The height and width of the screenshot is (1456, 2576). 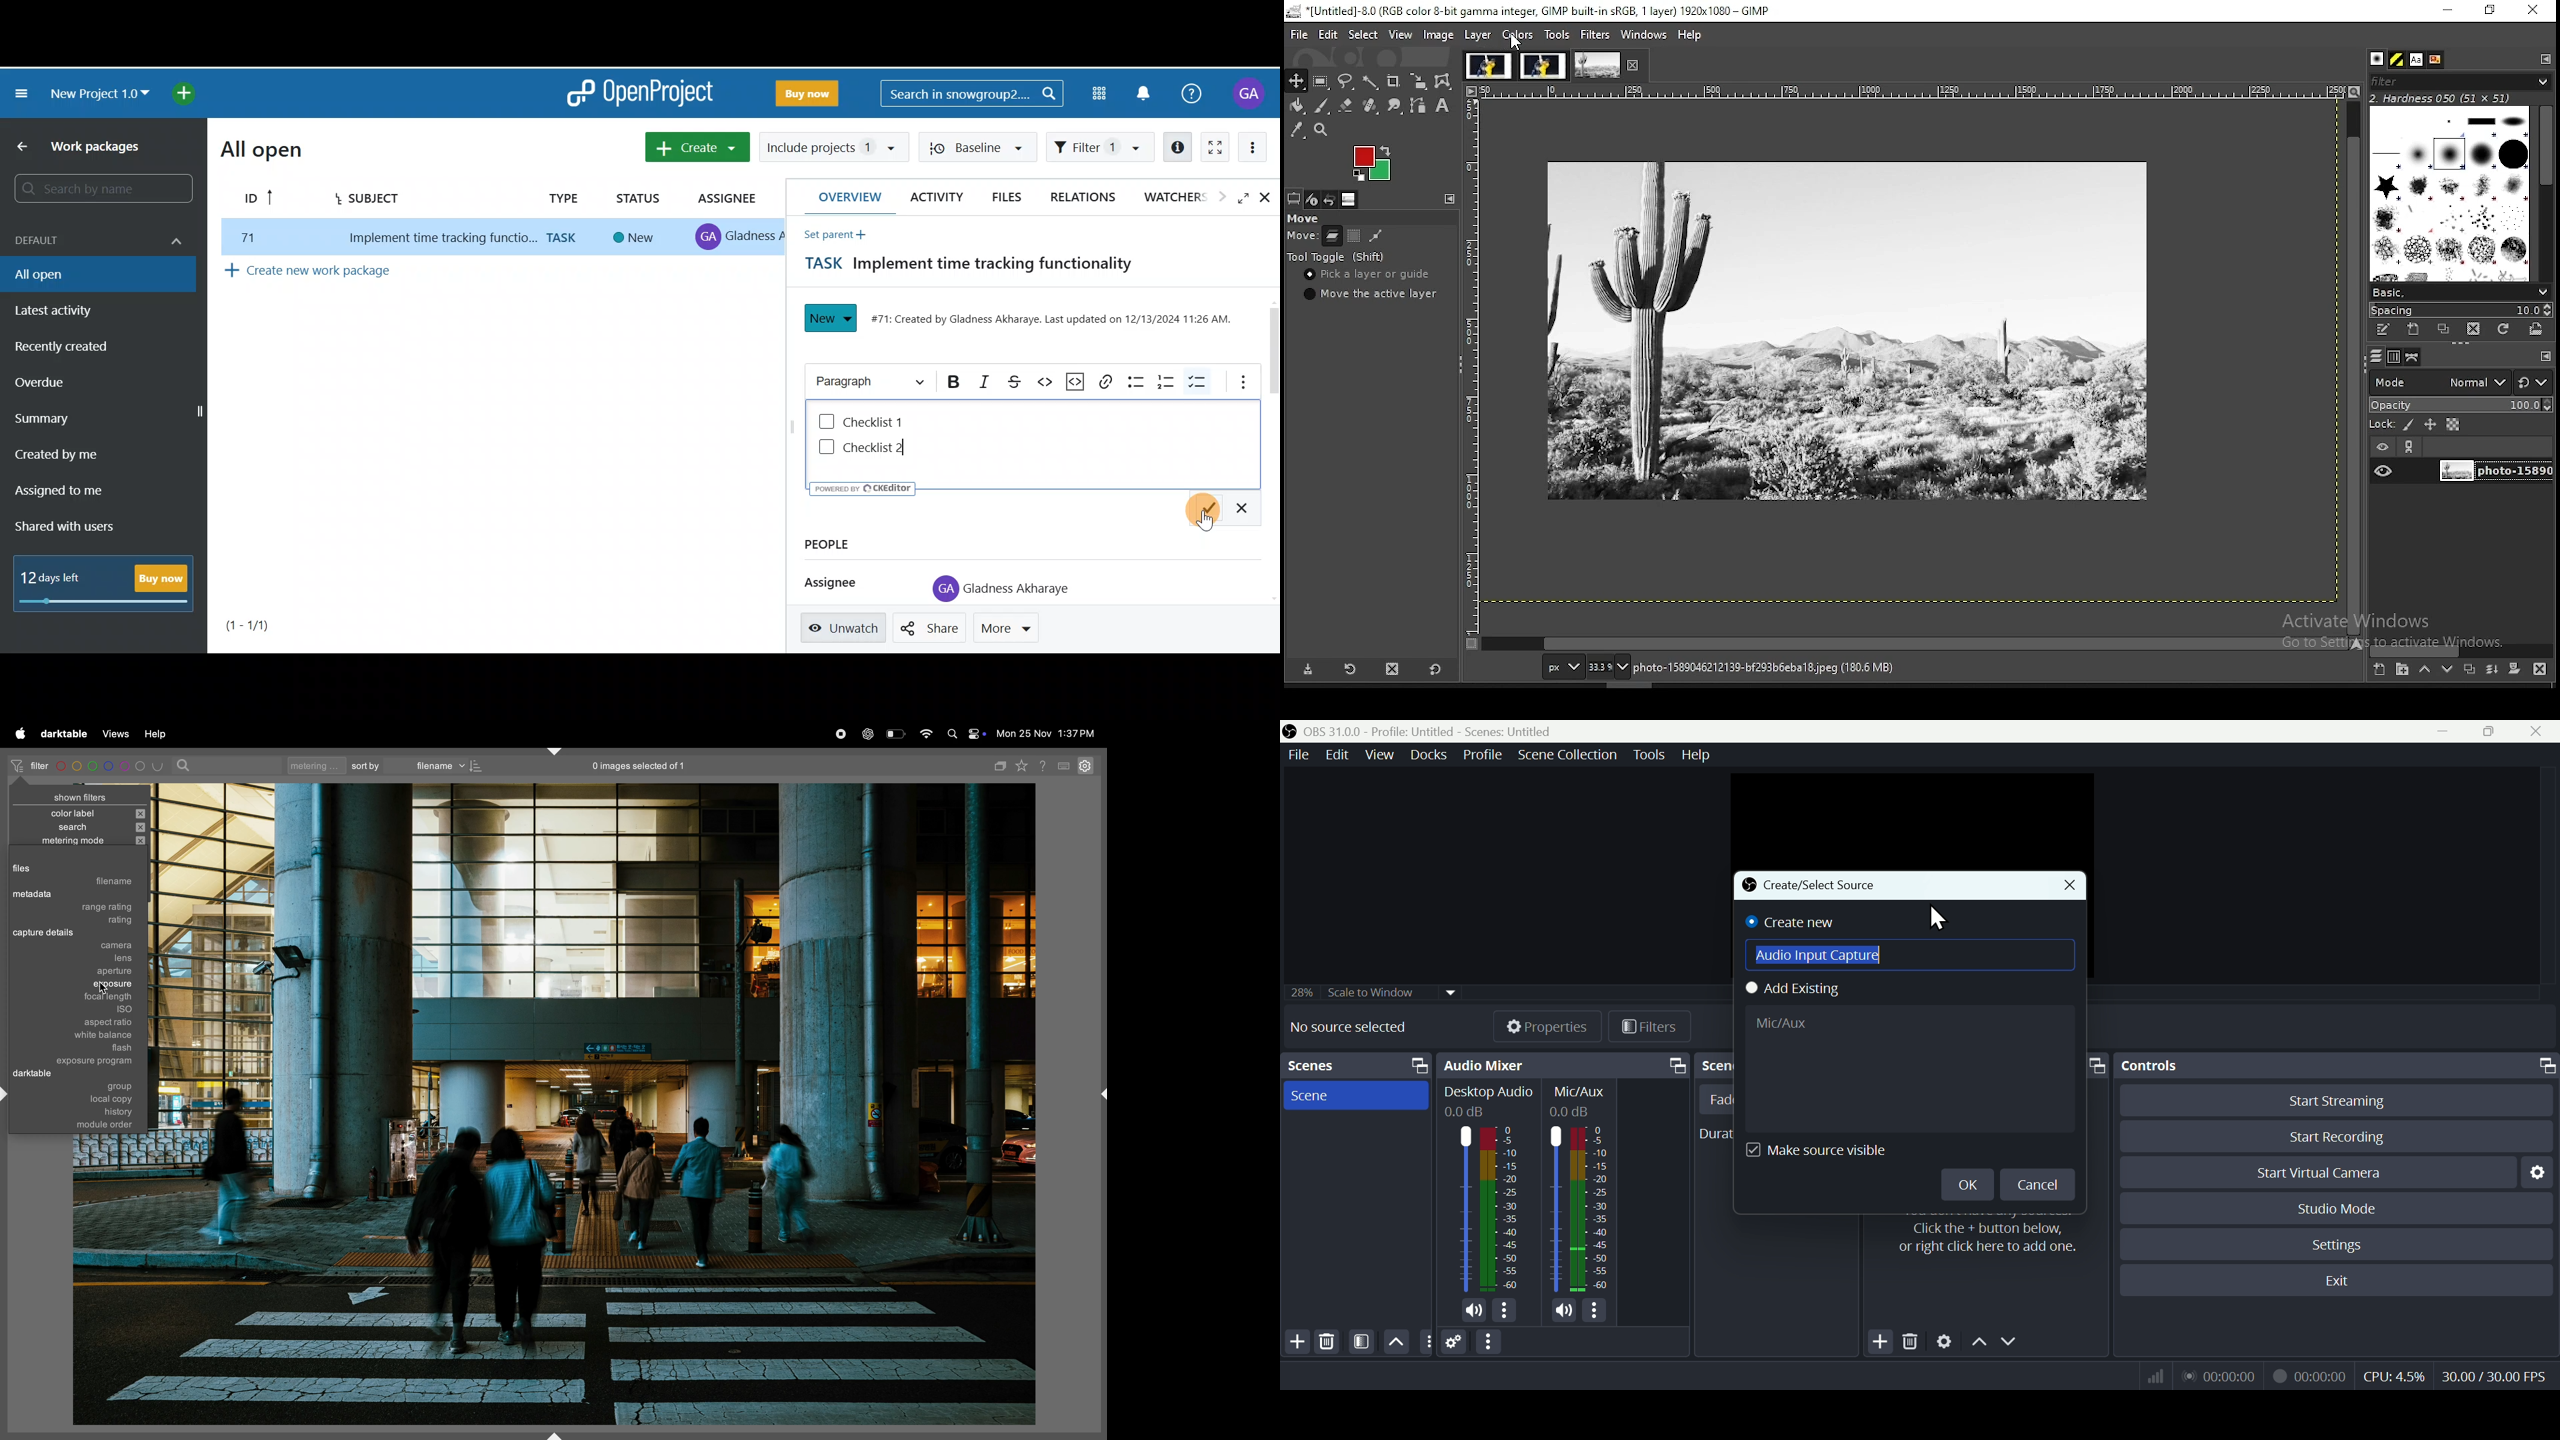 What do you see at coordinates (1436, 731) in the screenshot?
I see `OBS 31.0 .0 profile: untitled scenes: untitled` at bounding box center [1436, 731].